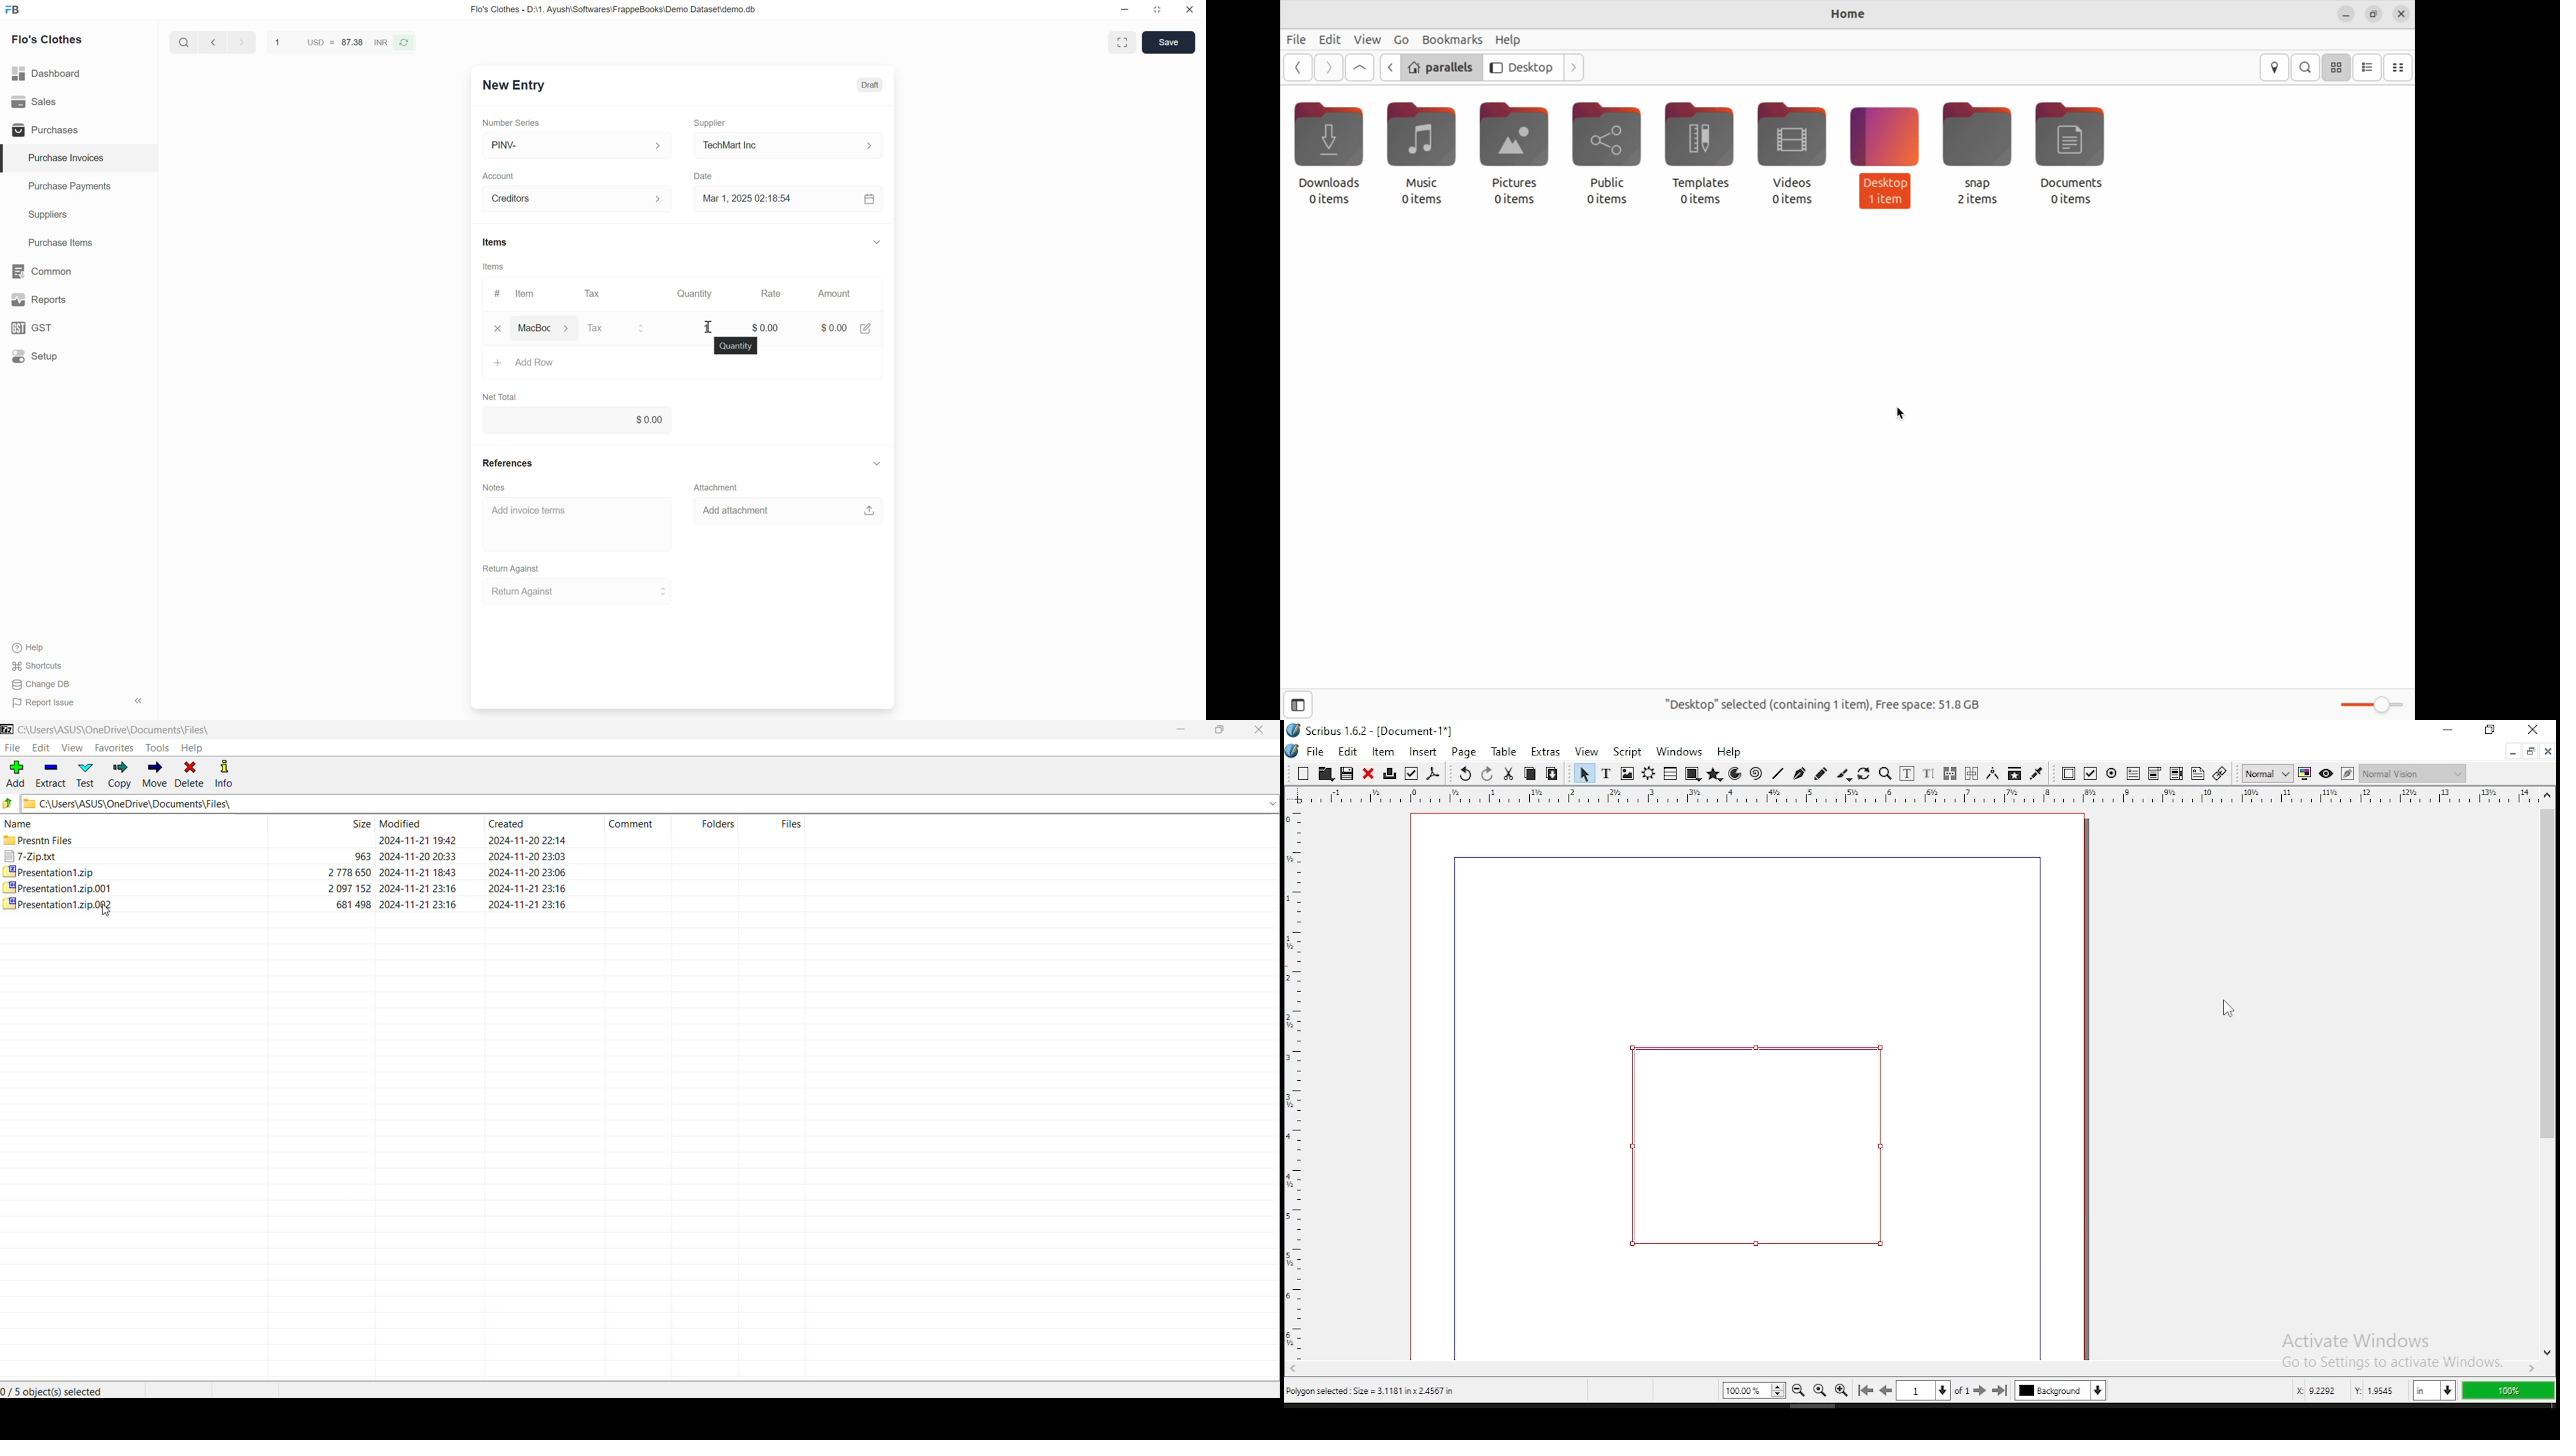 This screenshot has width=2576, height=1456. Describe the element at coordinates (1692, 774) in the screenshot. I see `shape` at that location.